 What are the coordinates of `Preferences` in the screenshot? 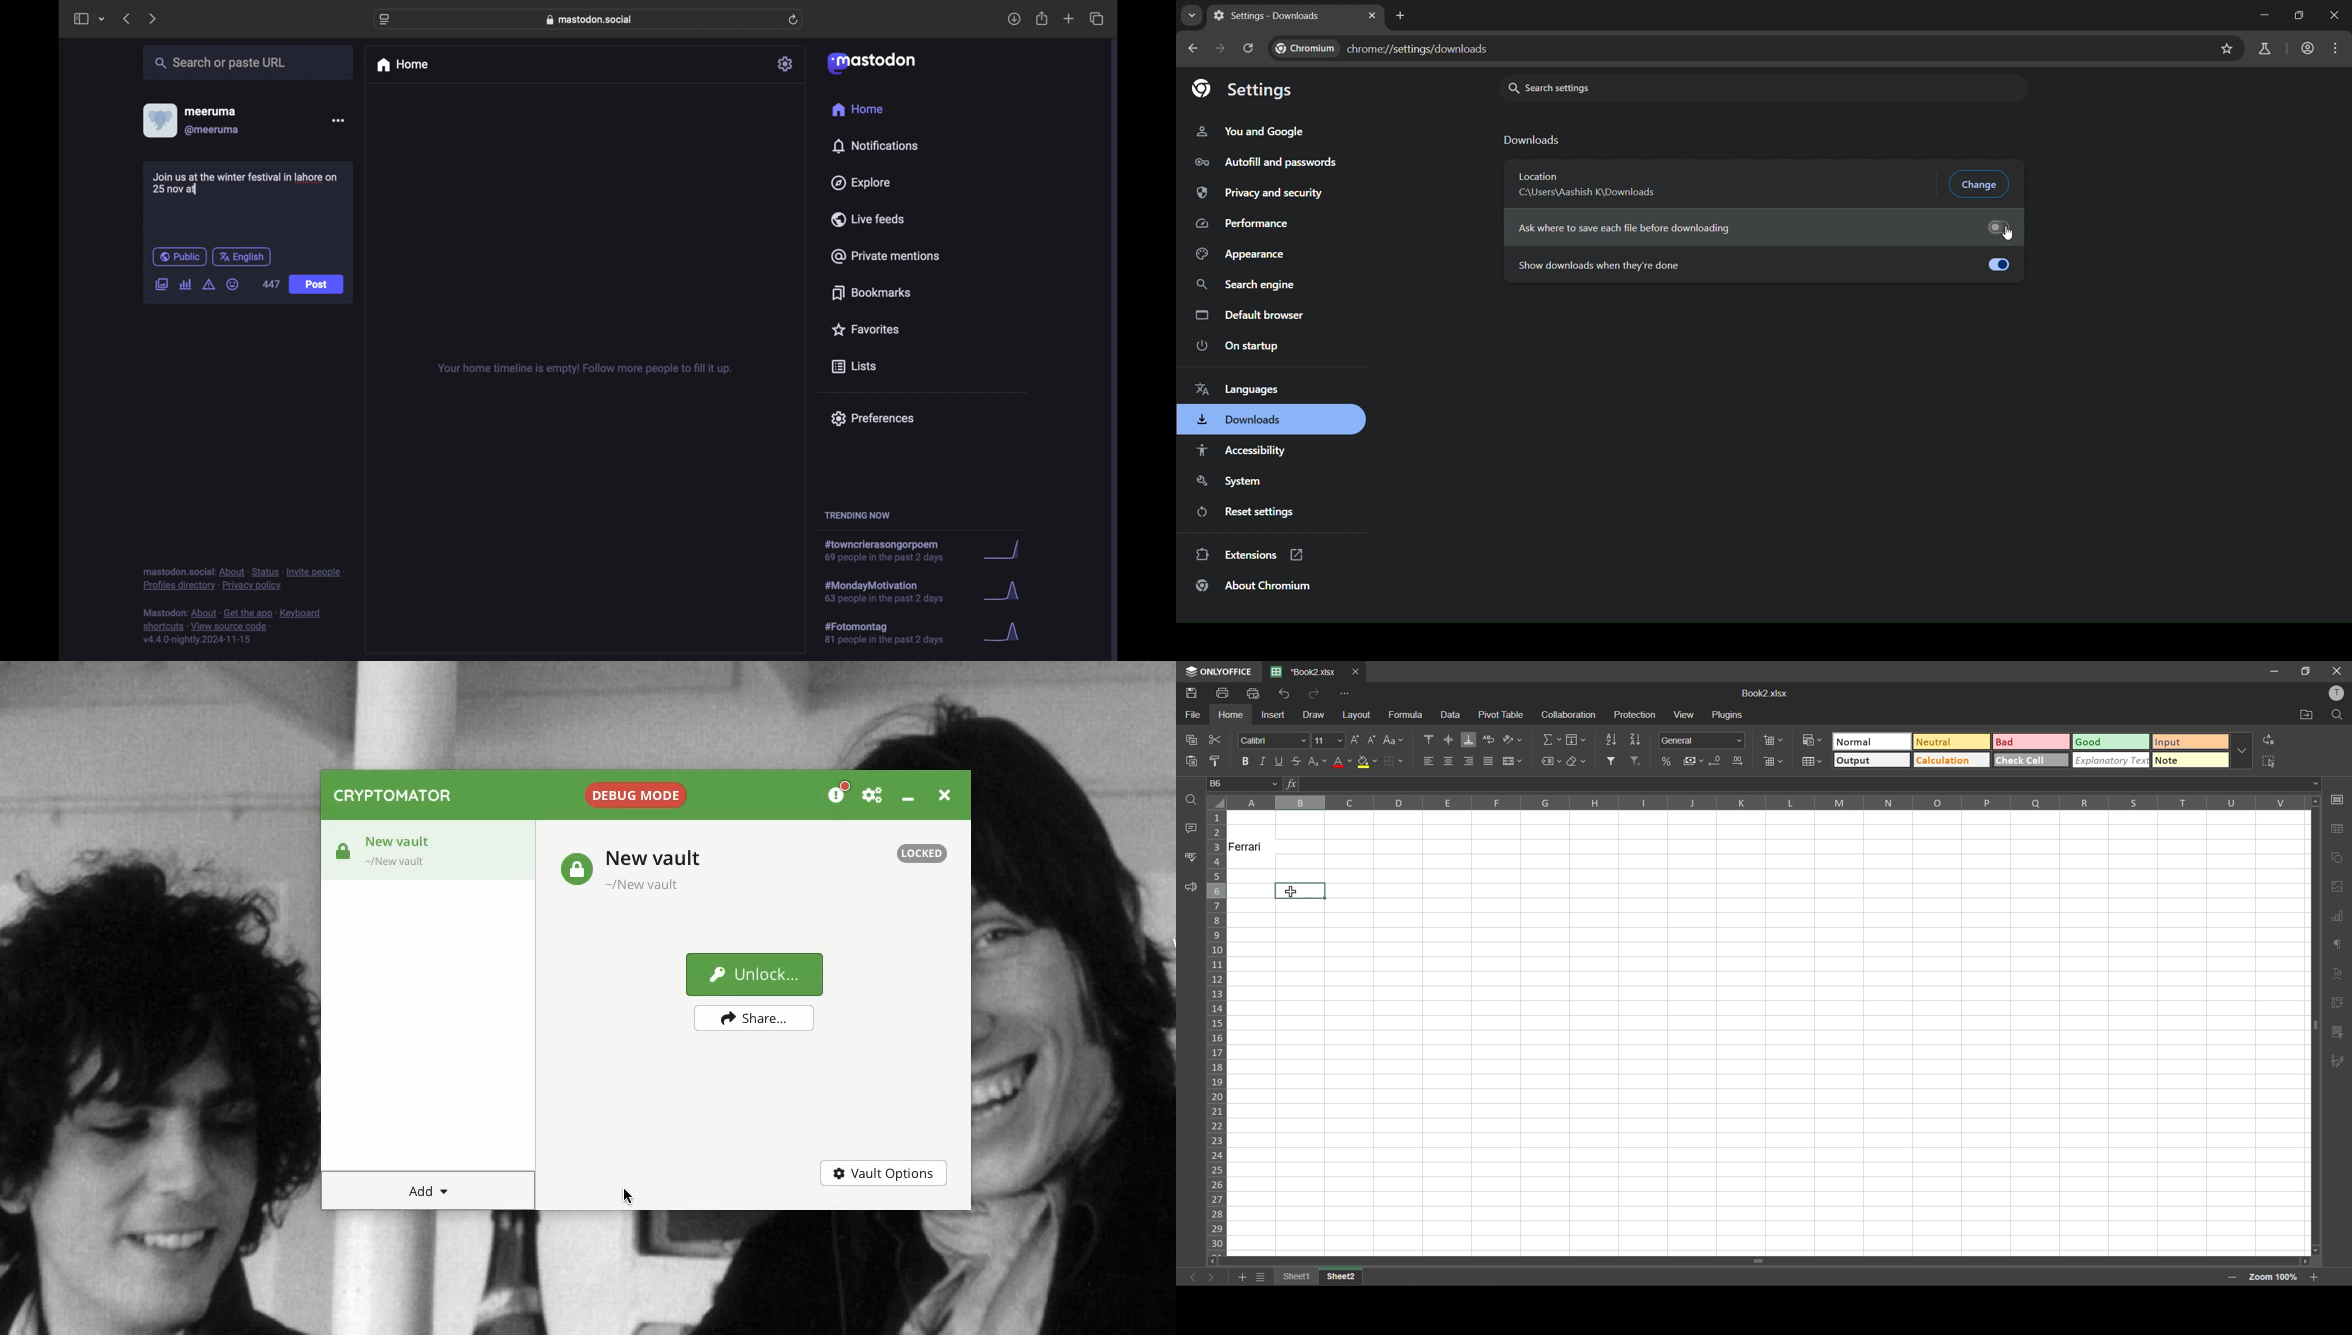 It's located at (873, 795).